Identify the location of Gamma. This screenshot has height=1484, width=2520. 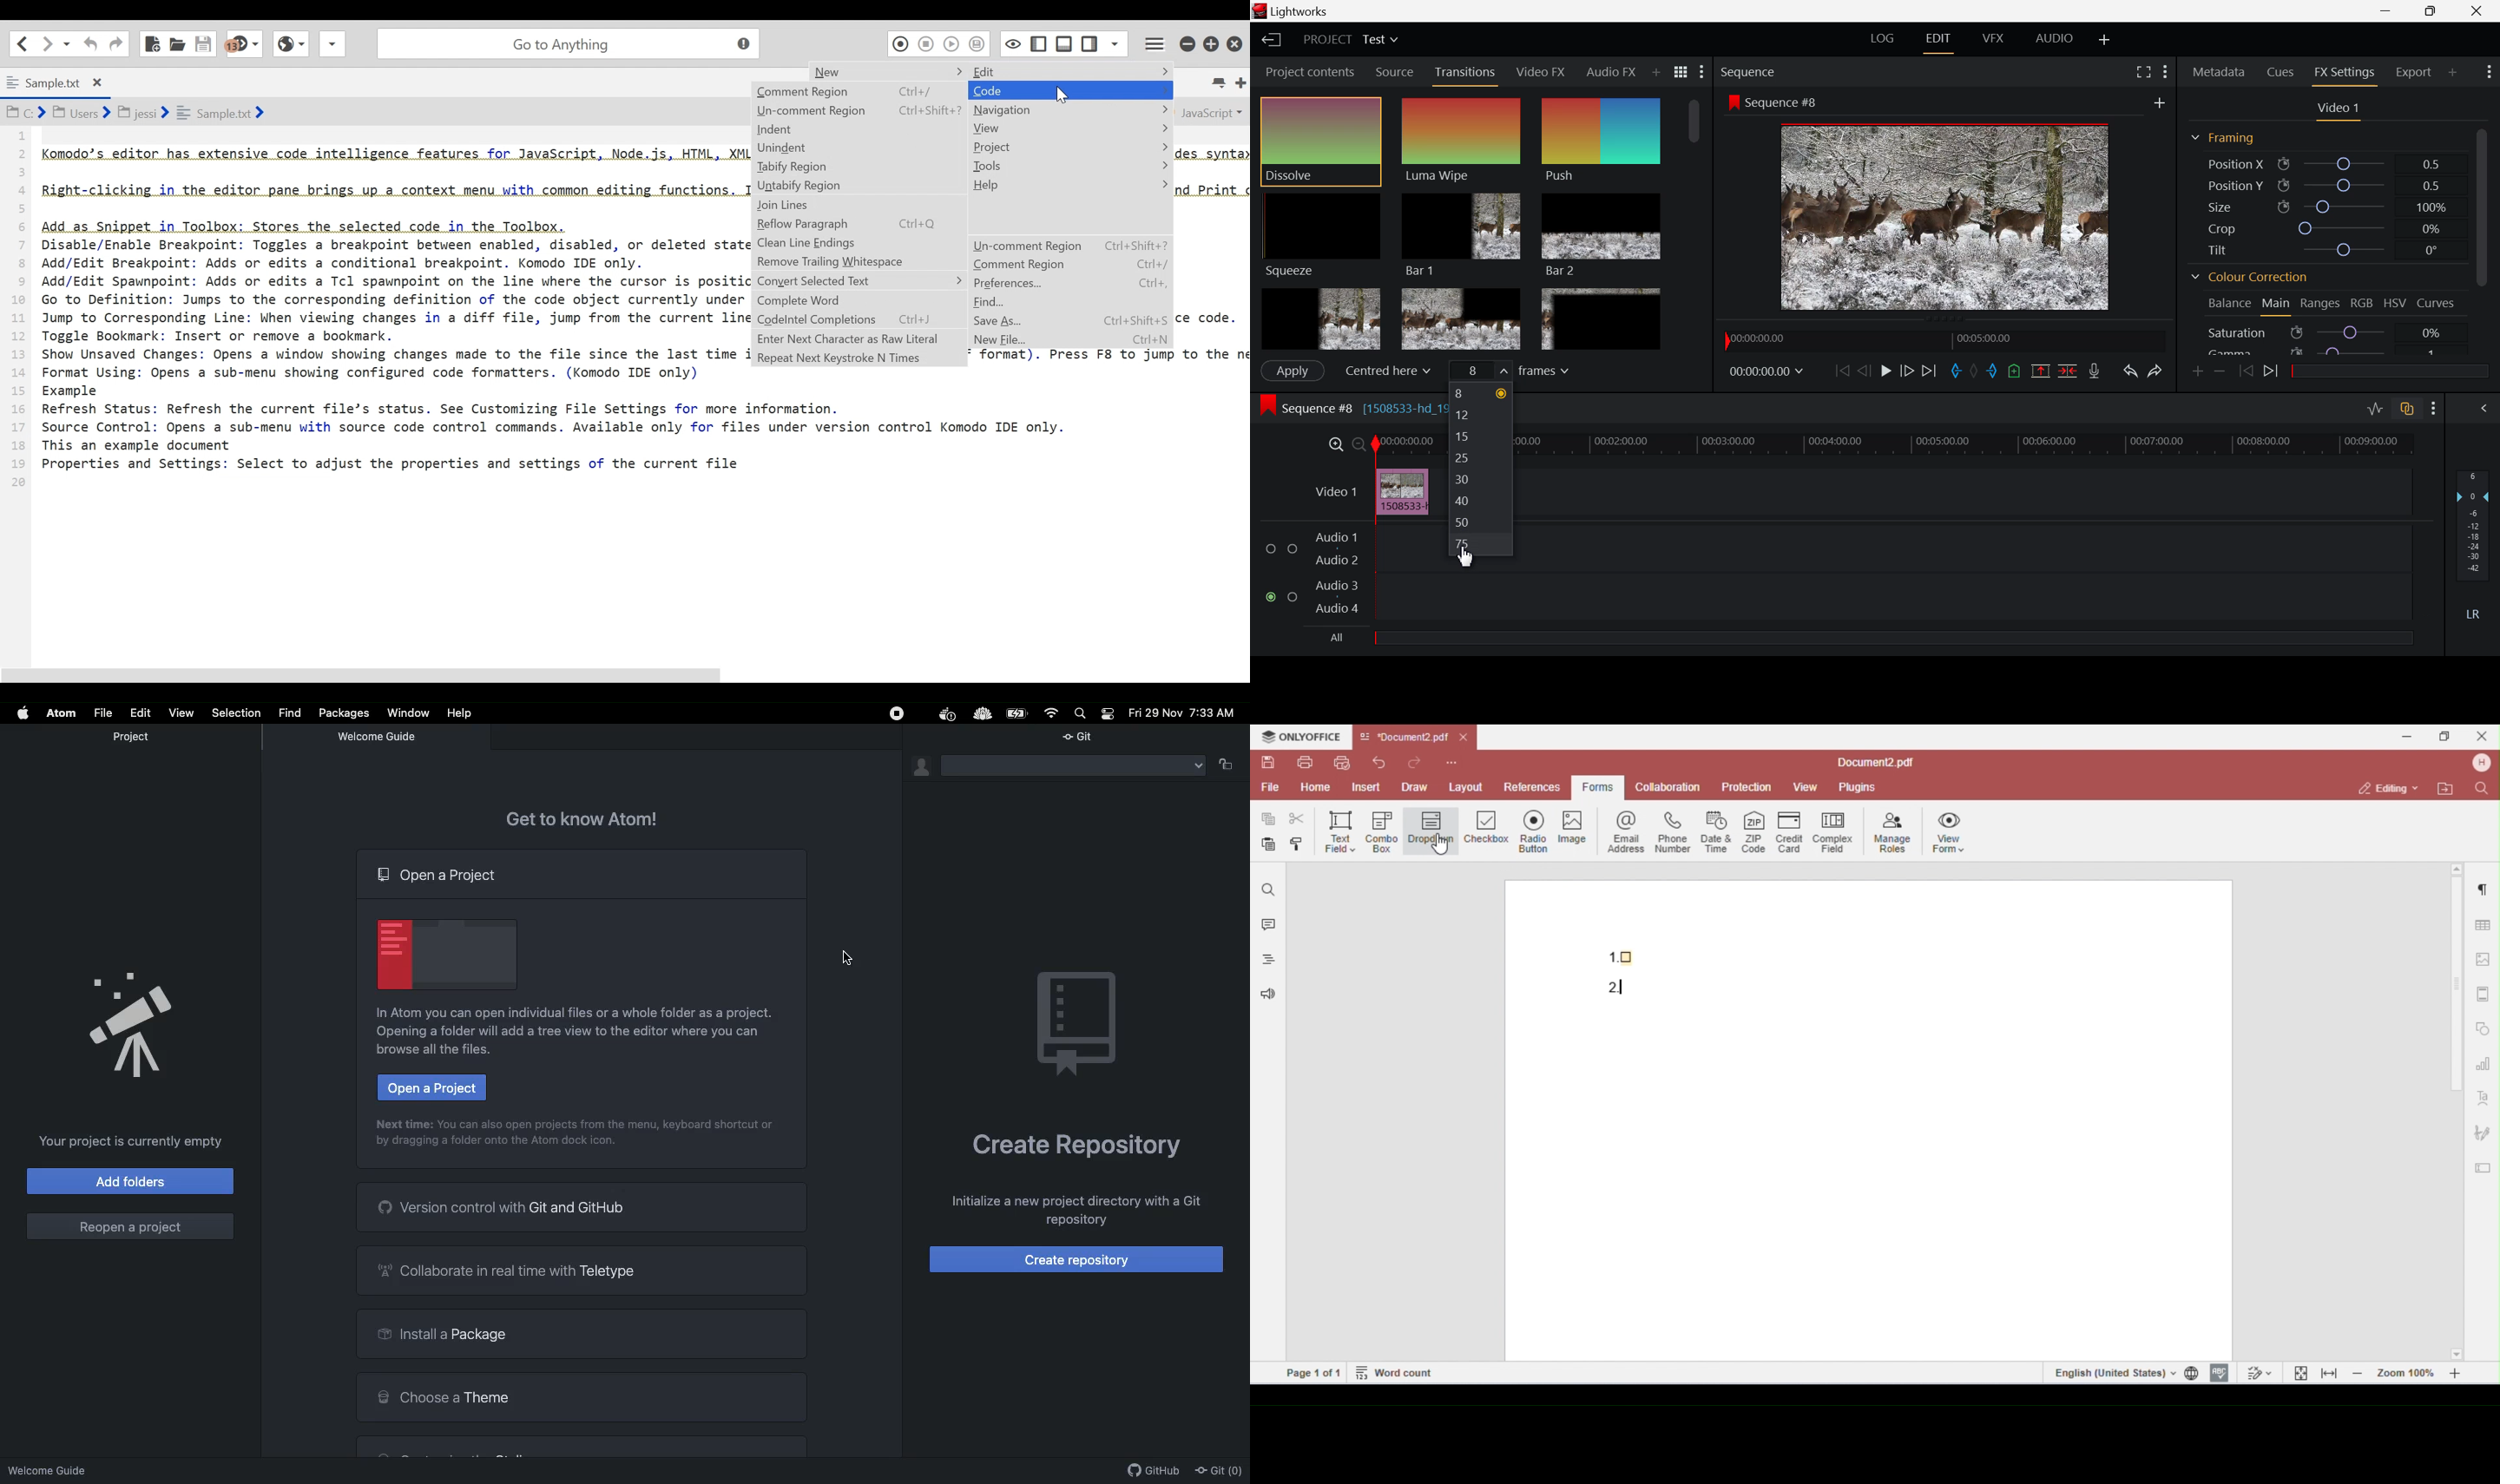
(2327, 352).